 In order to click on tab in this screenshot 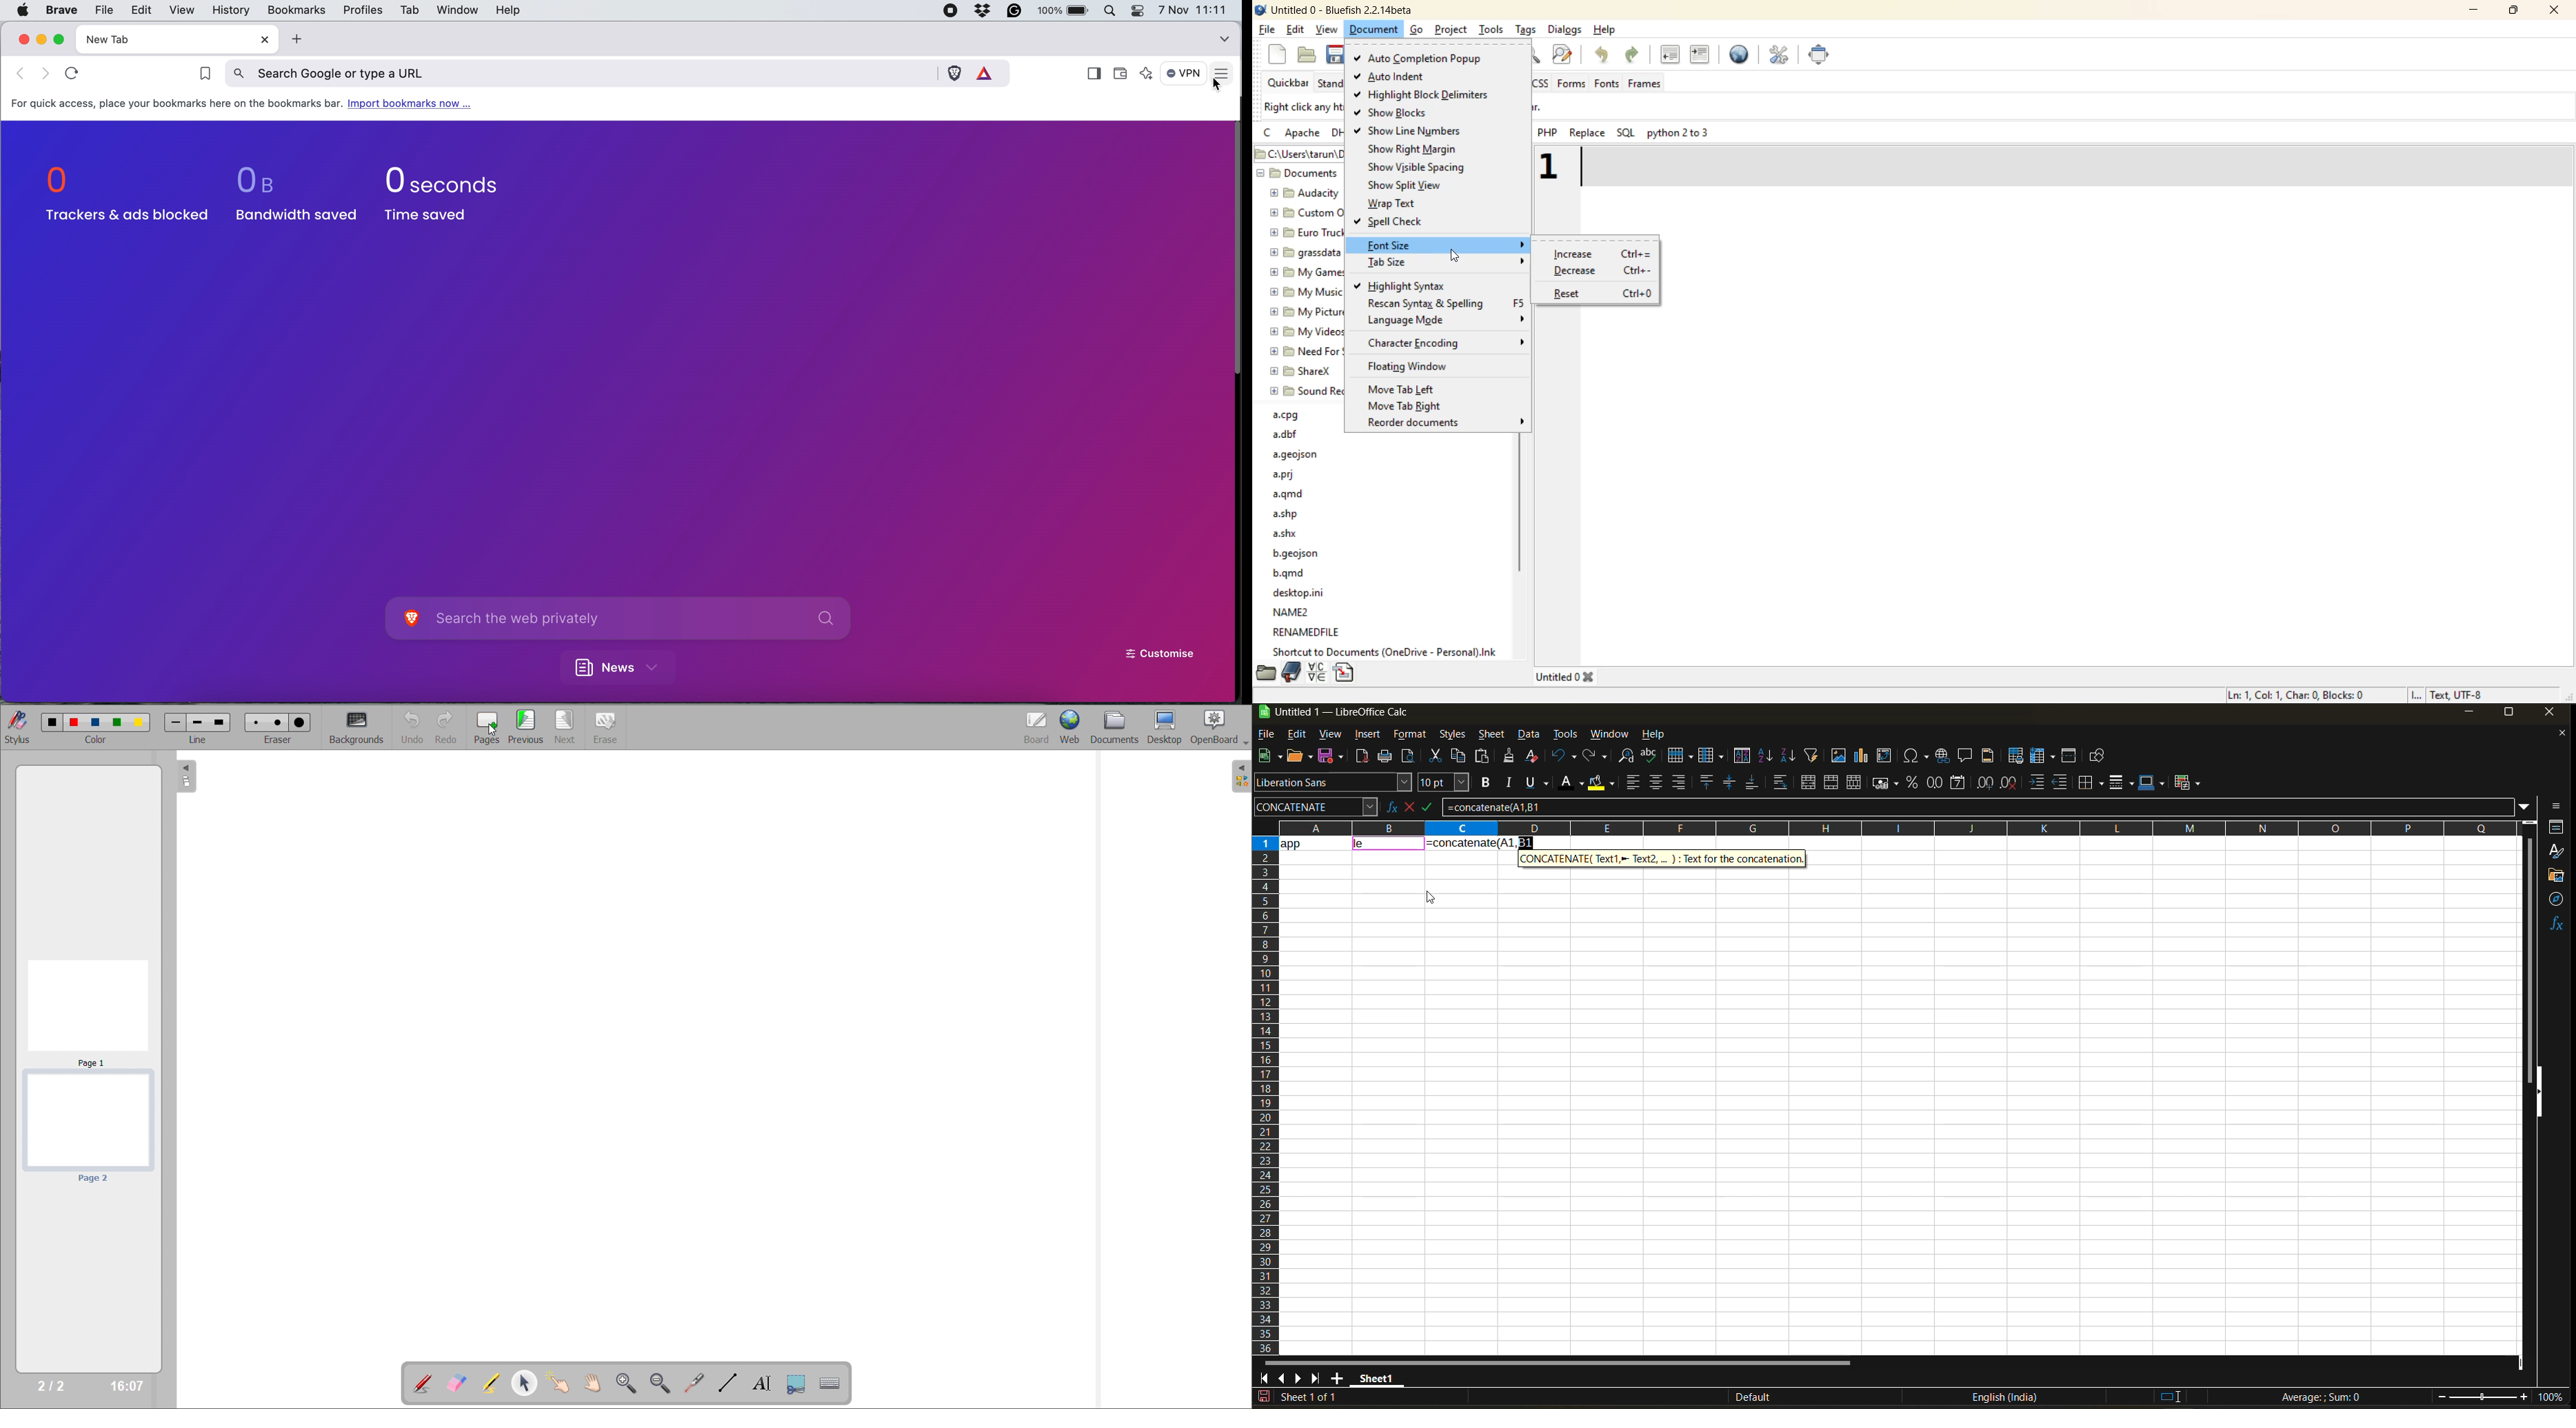, I will do `click(407, 12)`.